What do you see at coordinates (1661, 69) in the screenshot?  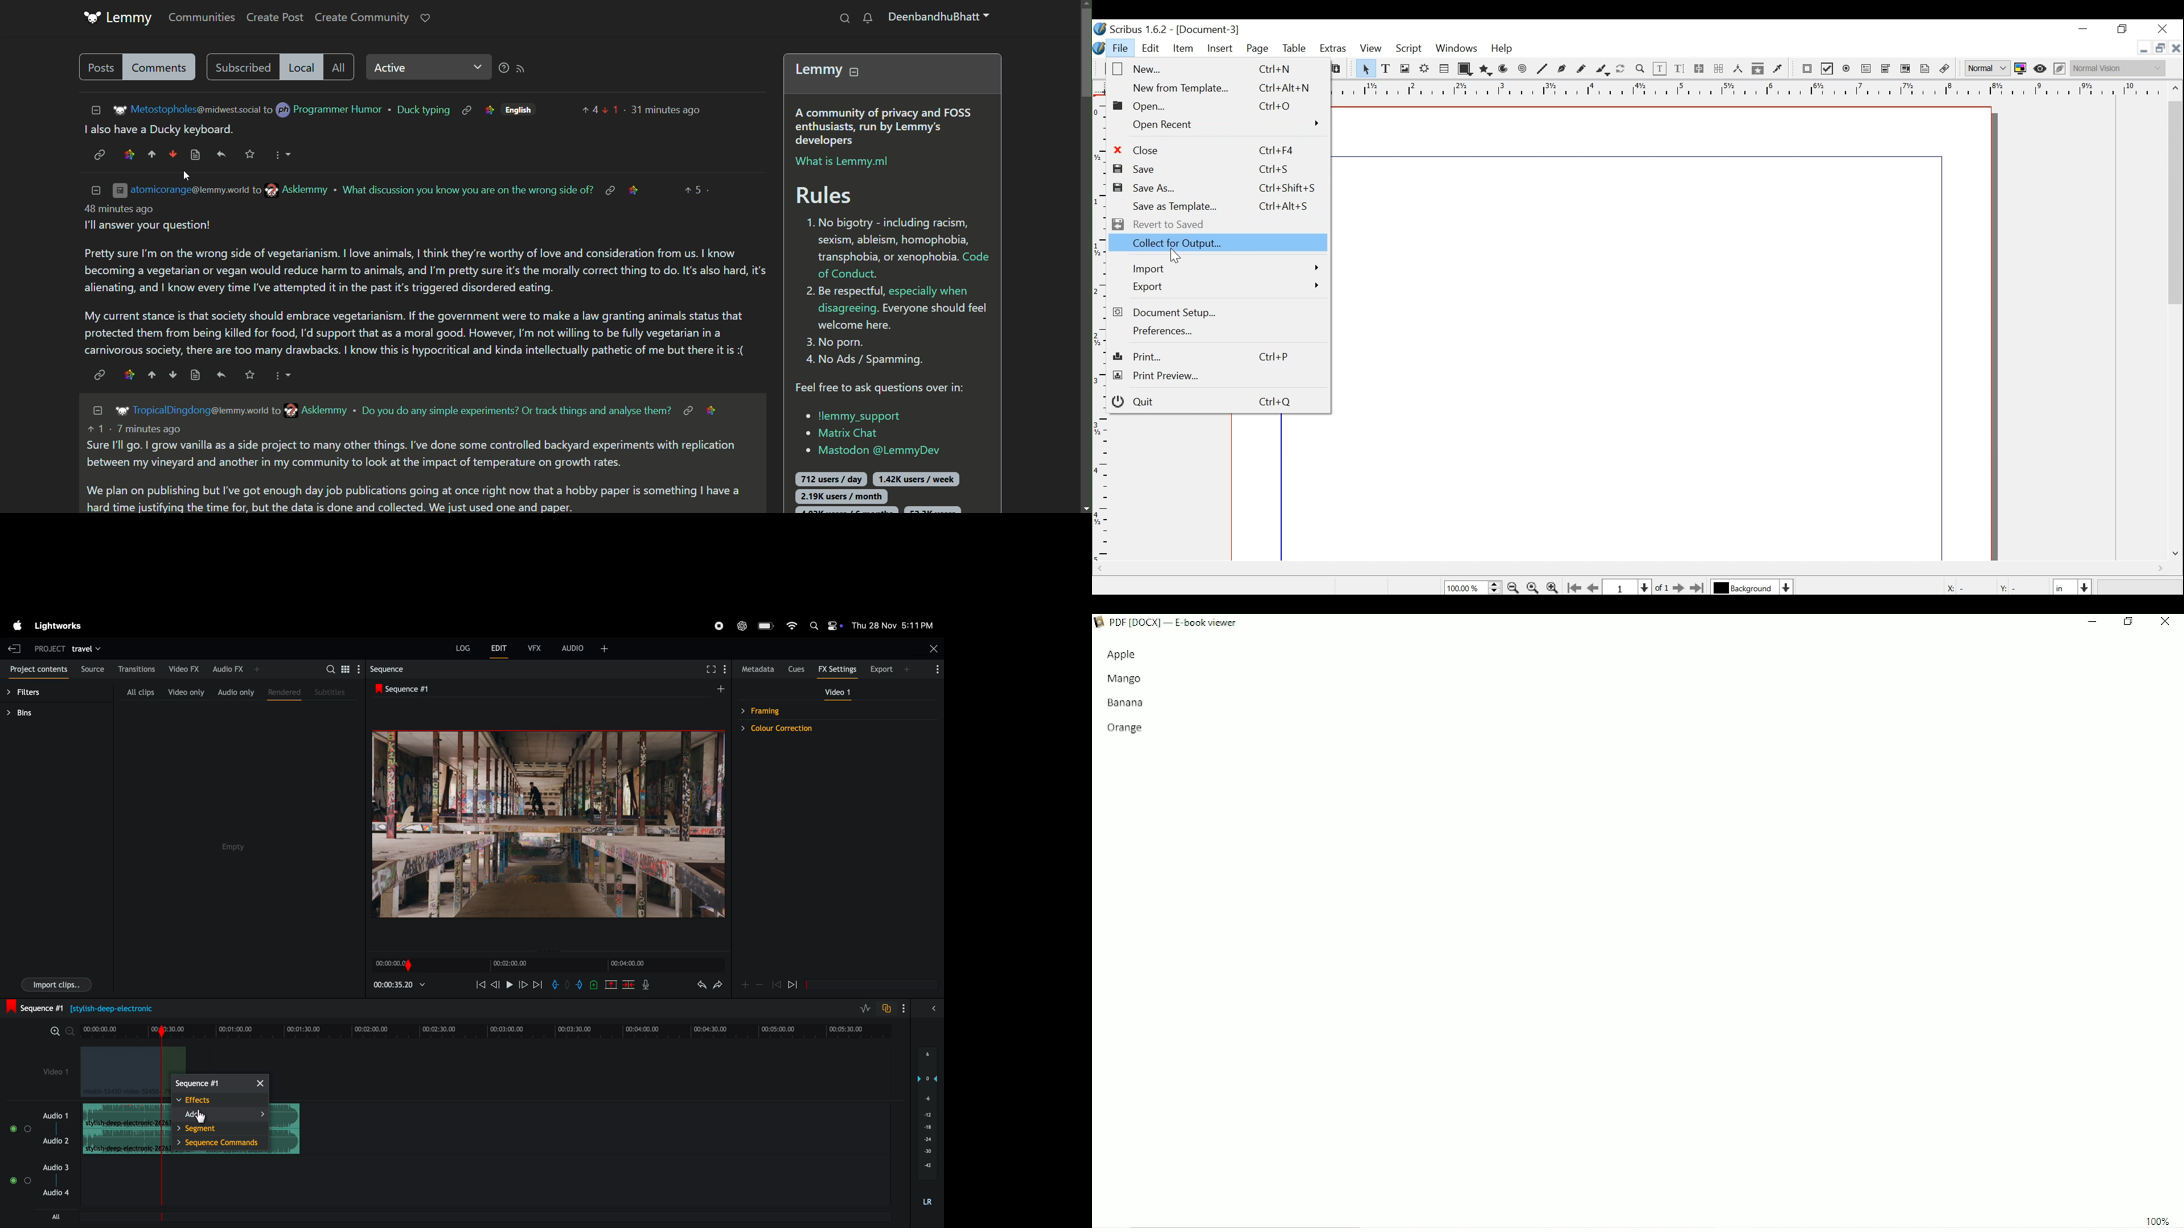 I see `Edit contents of frame ` at bounding box center [1661, 69].